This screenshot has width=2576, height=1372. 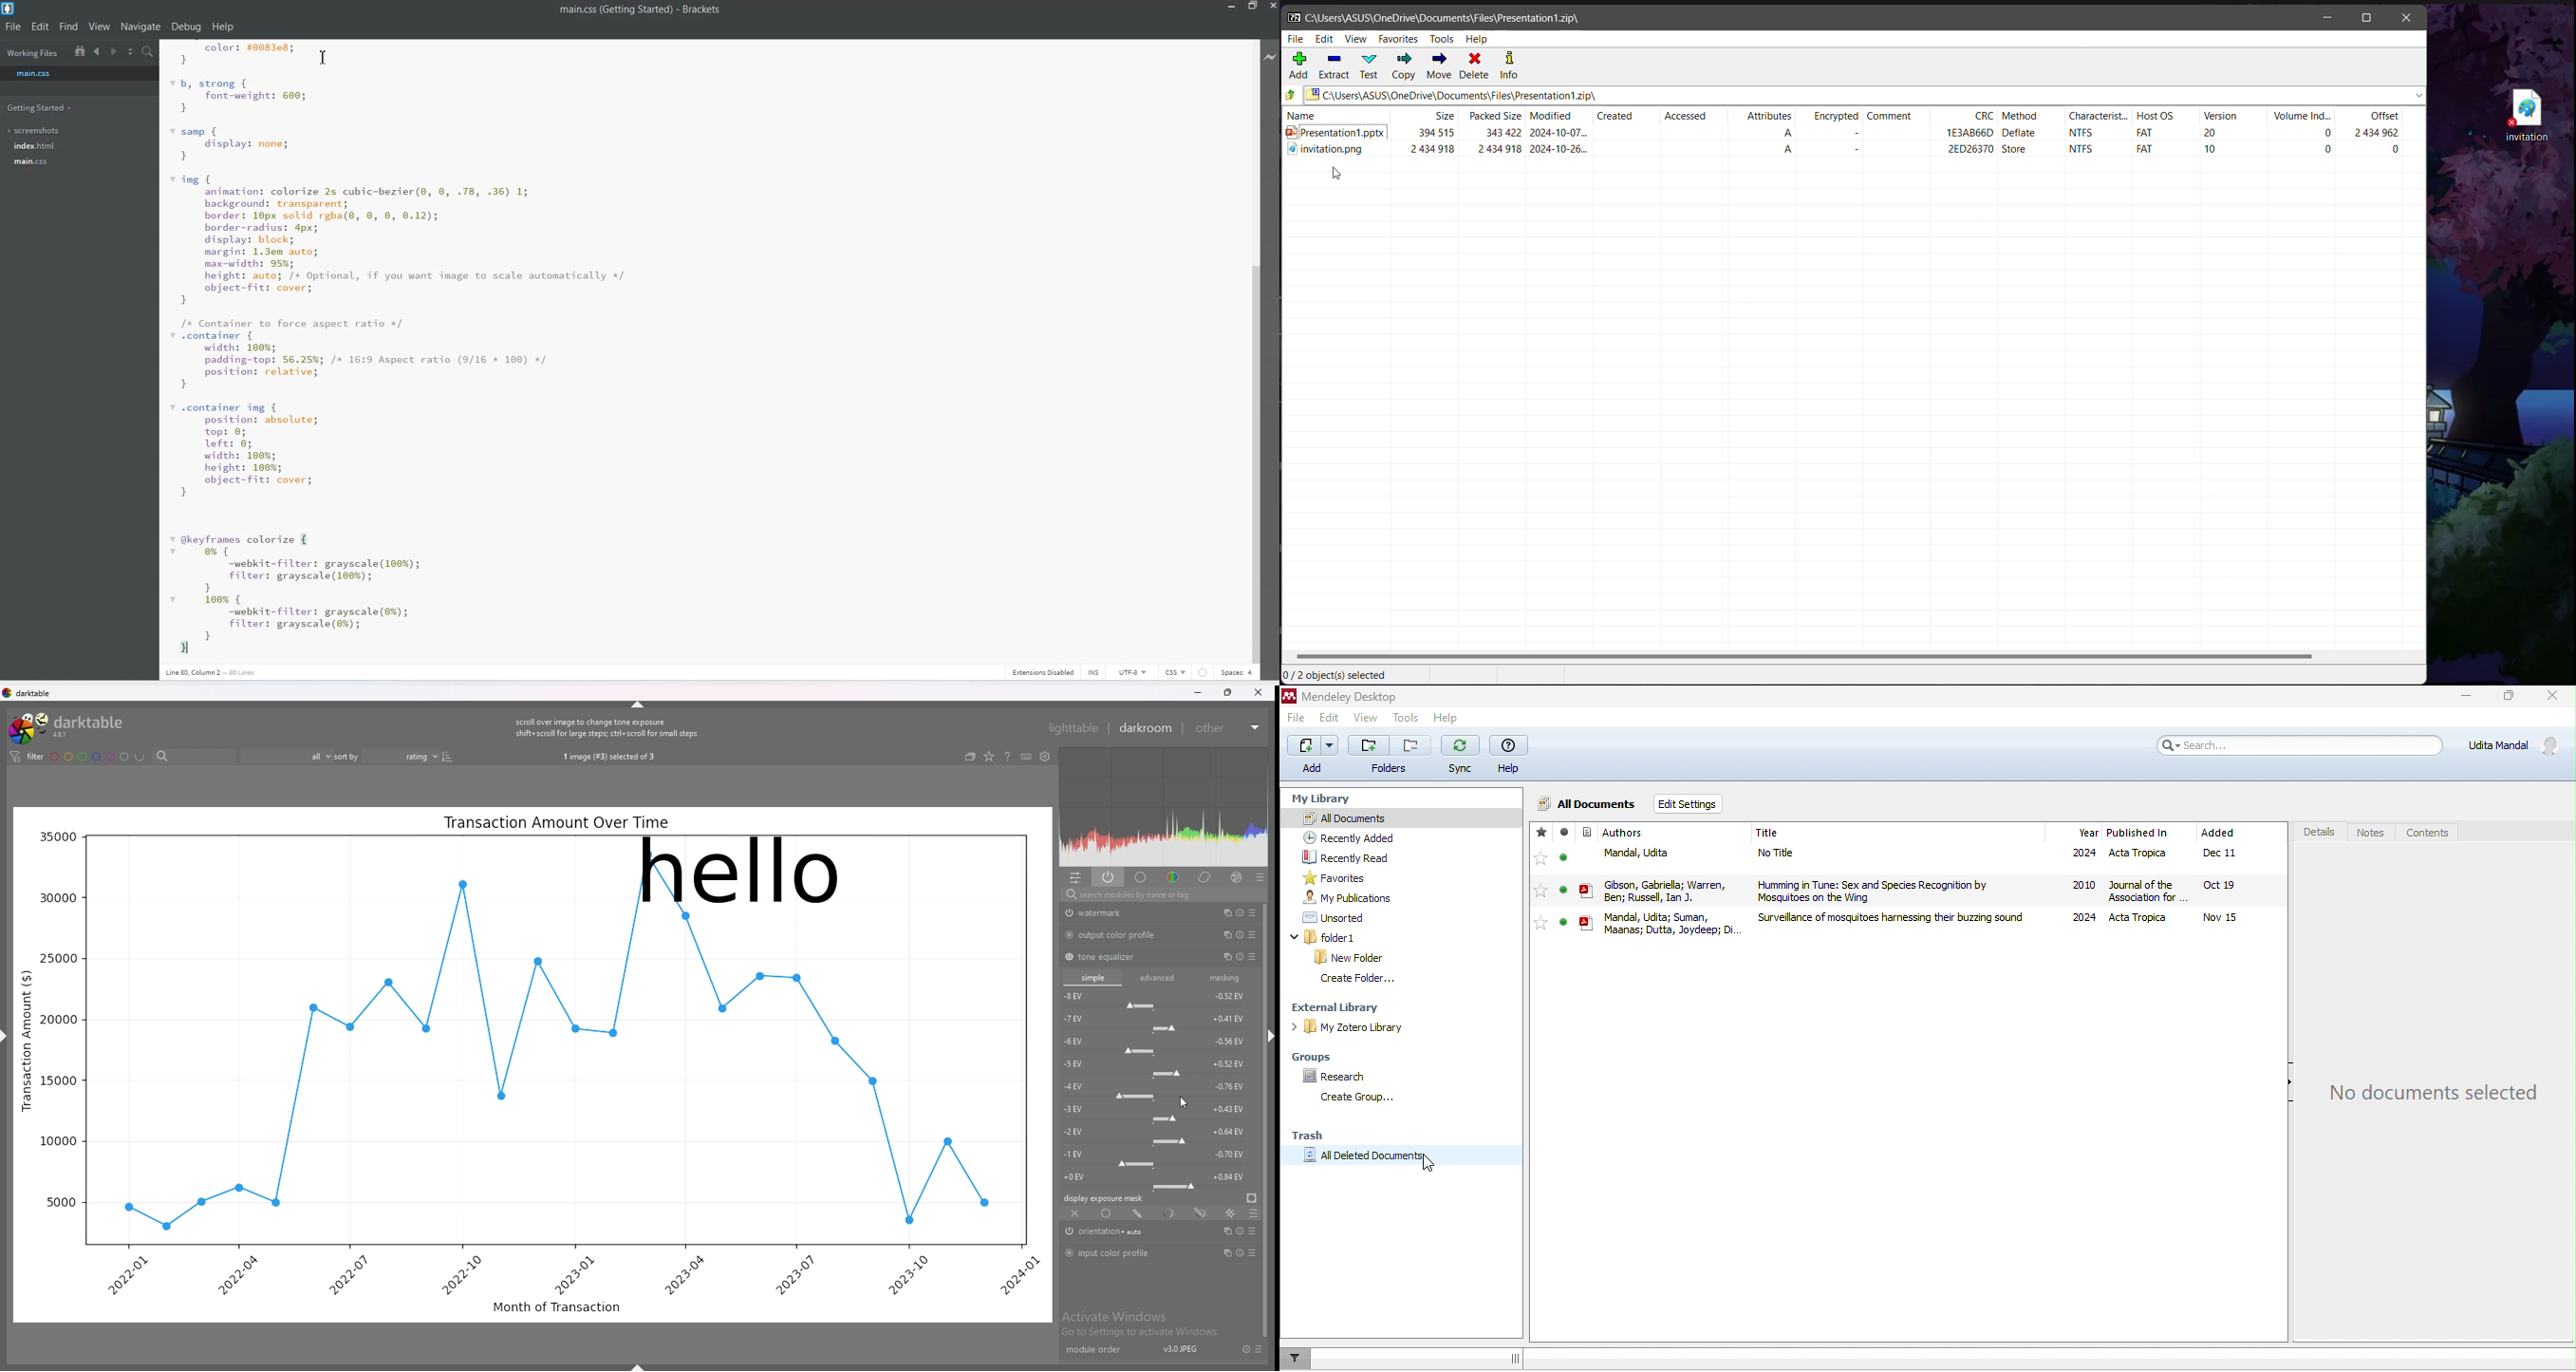 I want to click on 35000, so click(x=57, y=837).